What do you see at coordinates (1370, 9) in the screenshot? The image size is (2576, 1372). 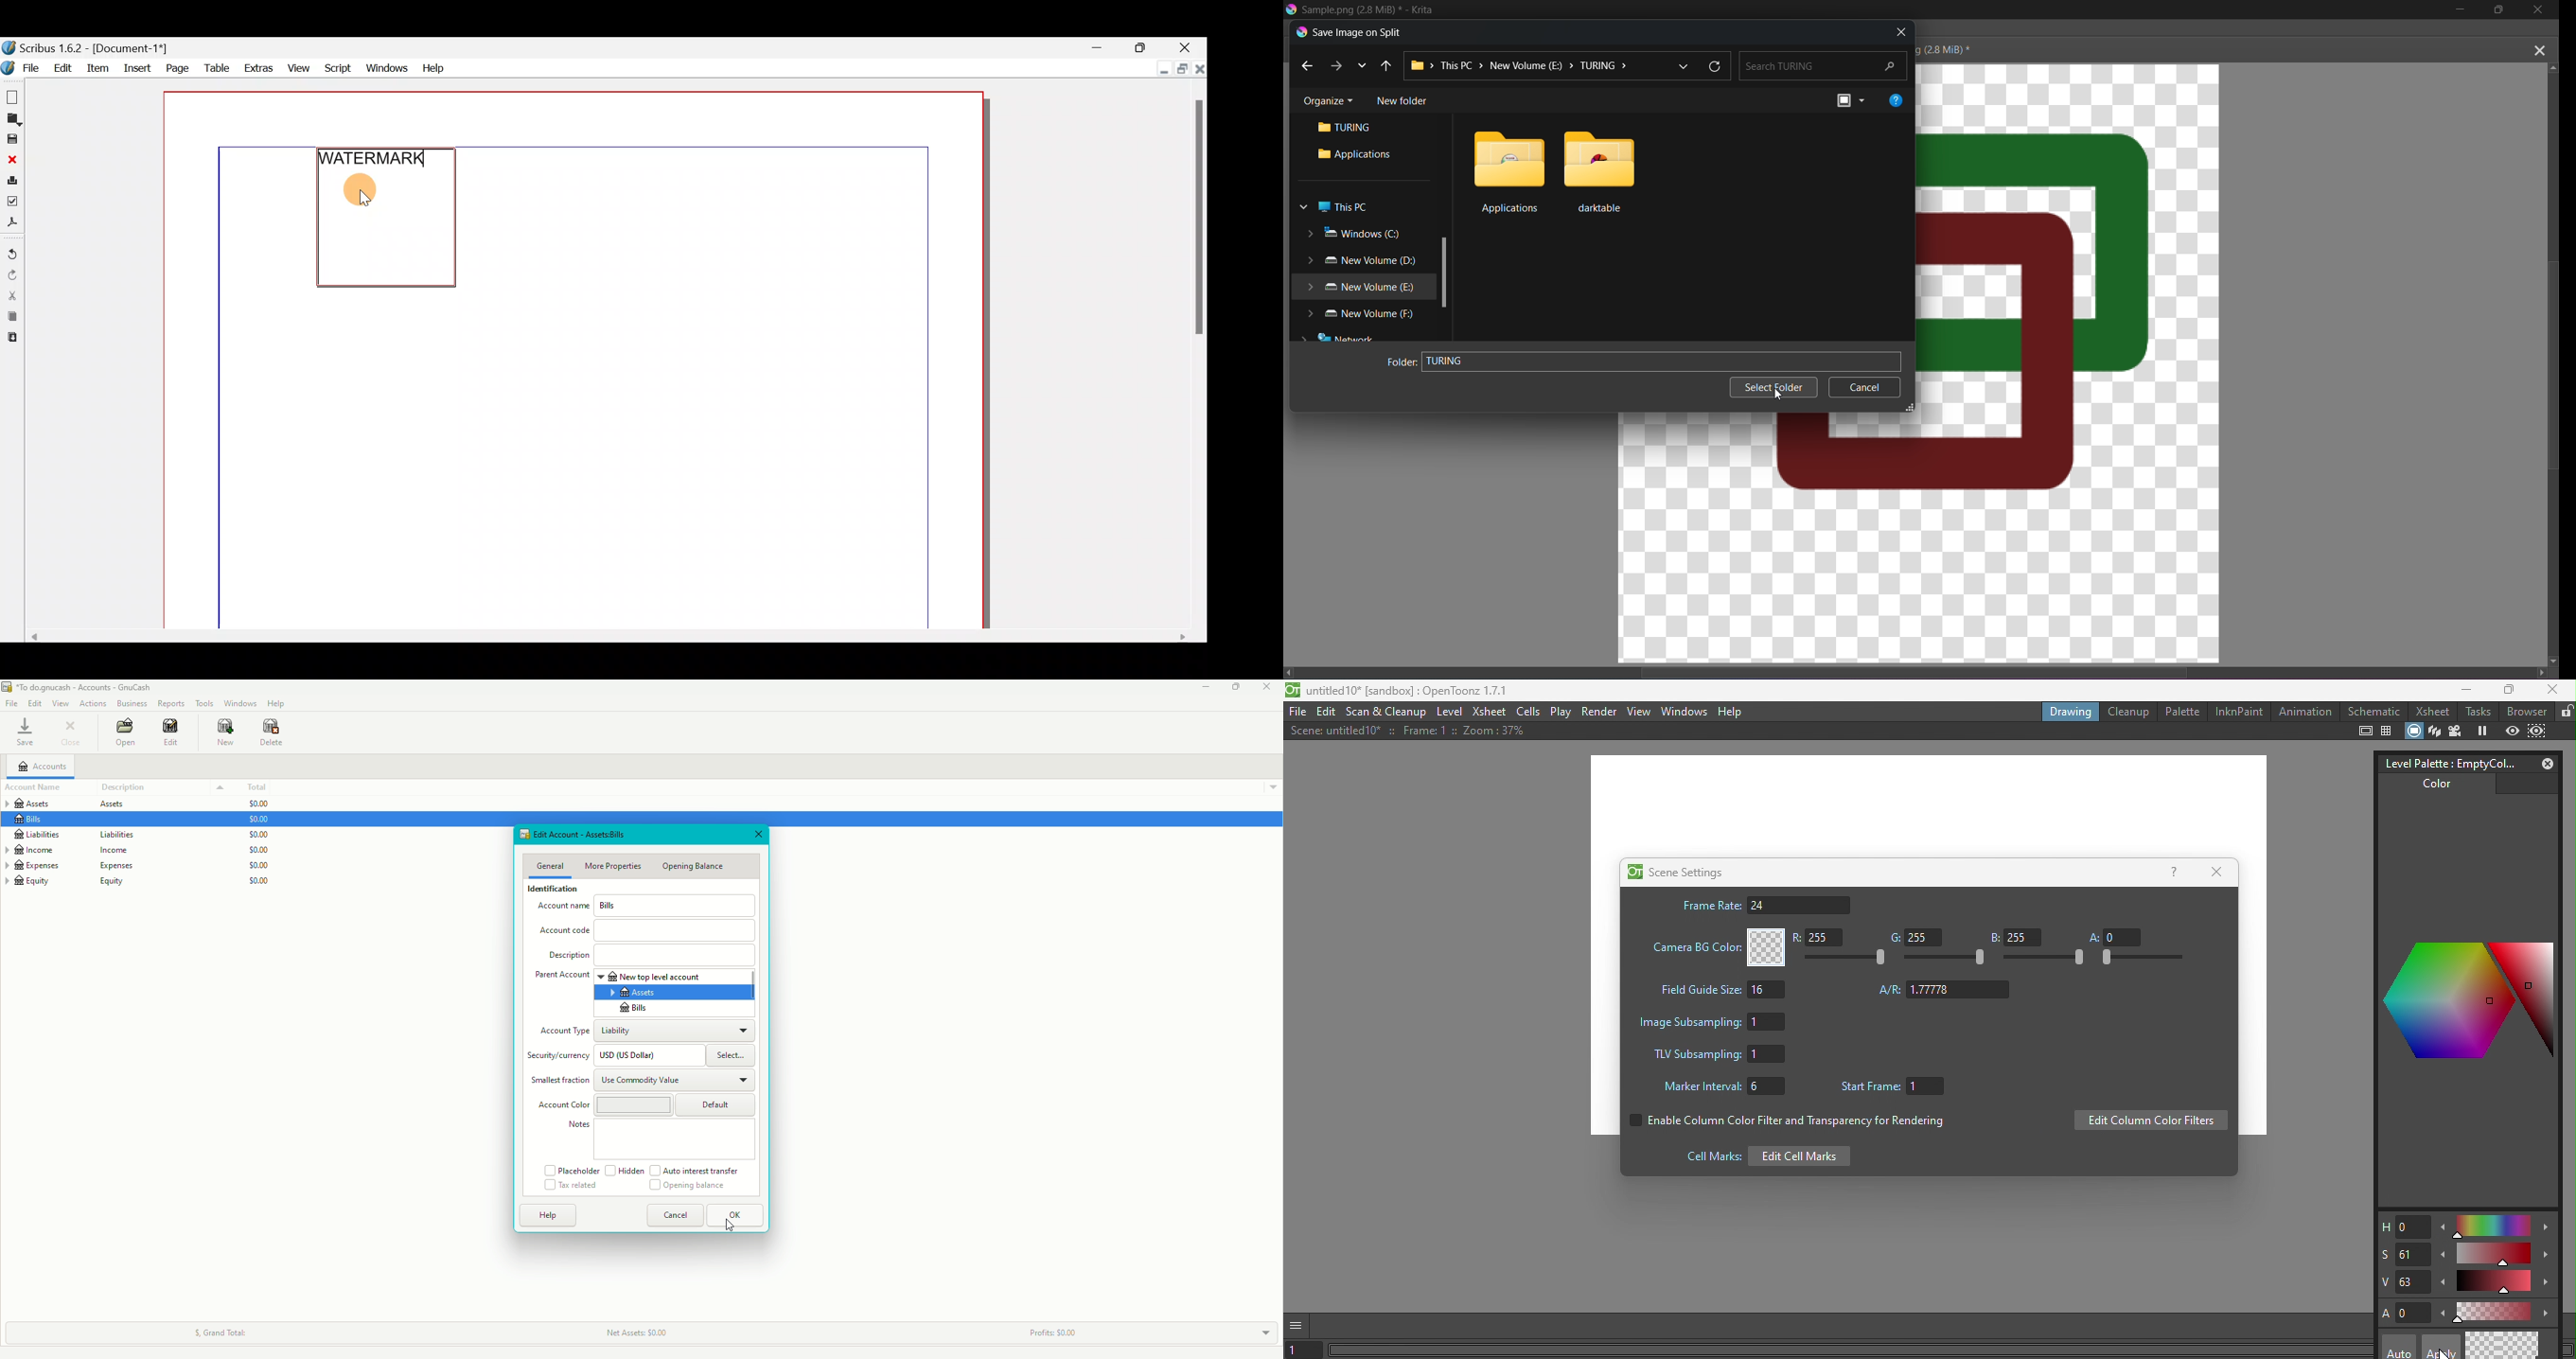 I see `Sample.png (2.8MB)* - Krita` at bounding box center [1370, 9].